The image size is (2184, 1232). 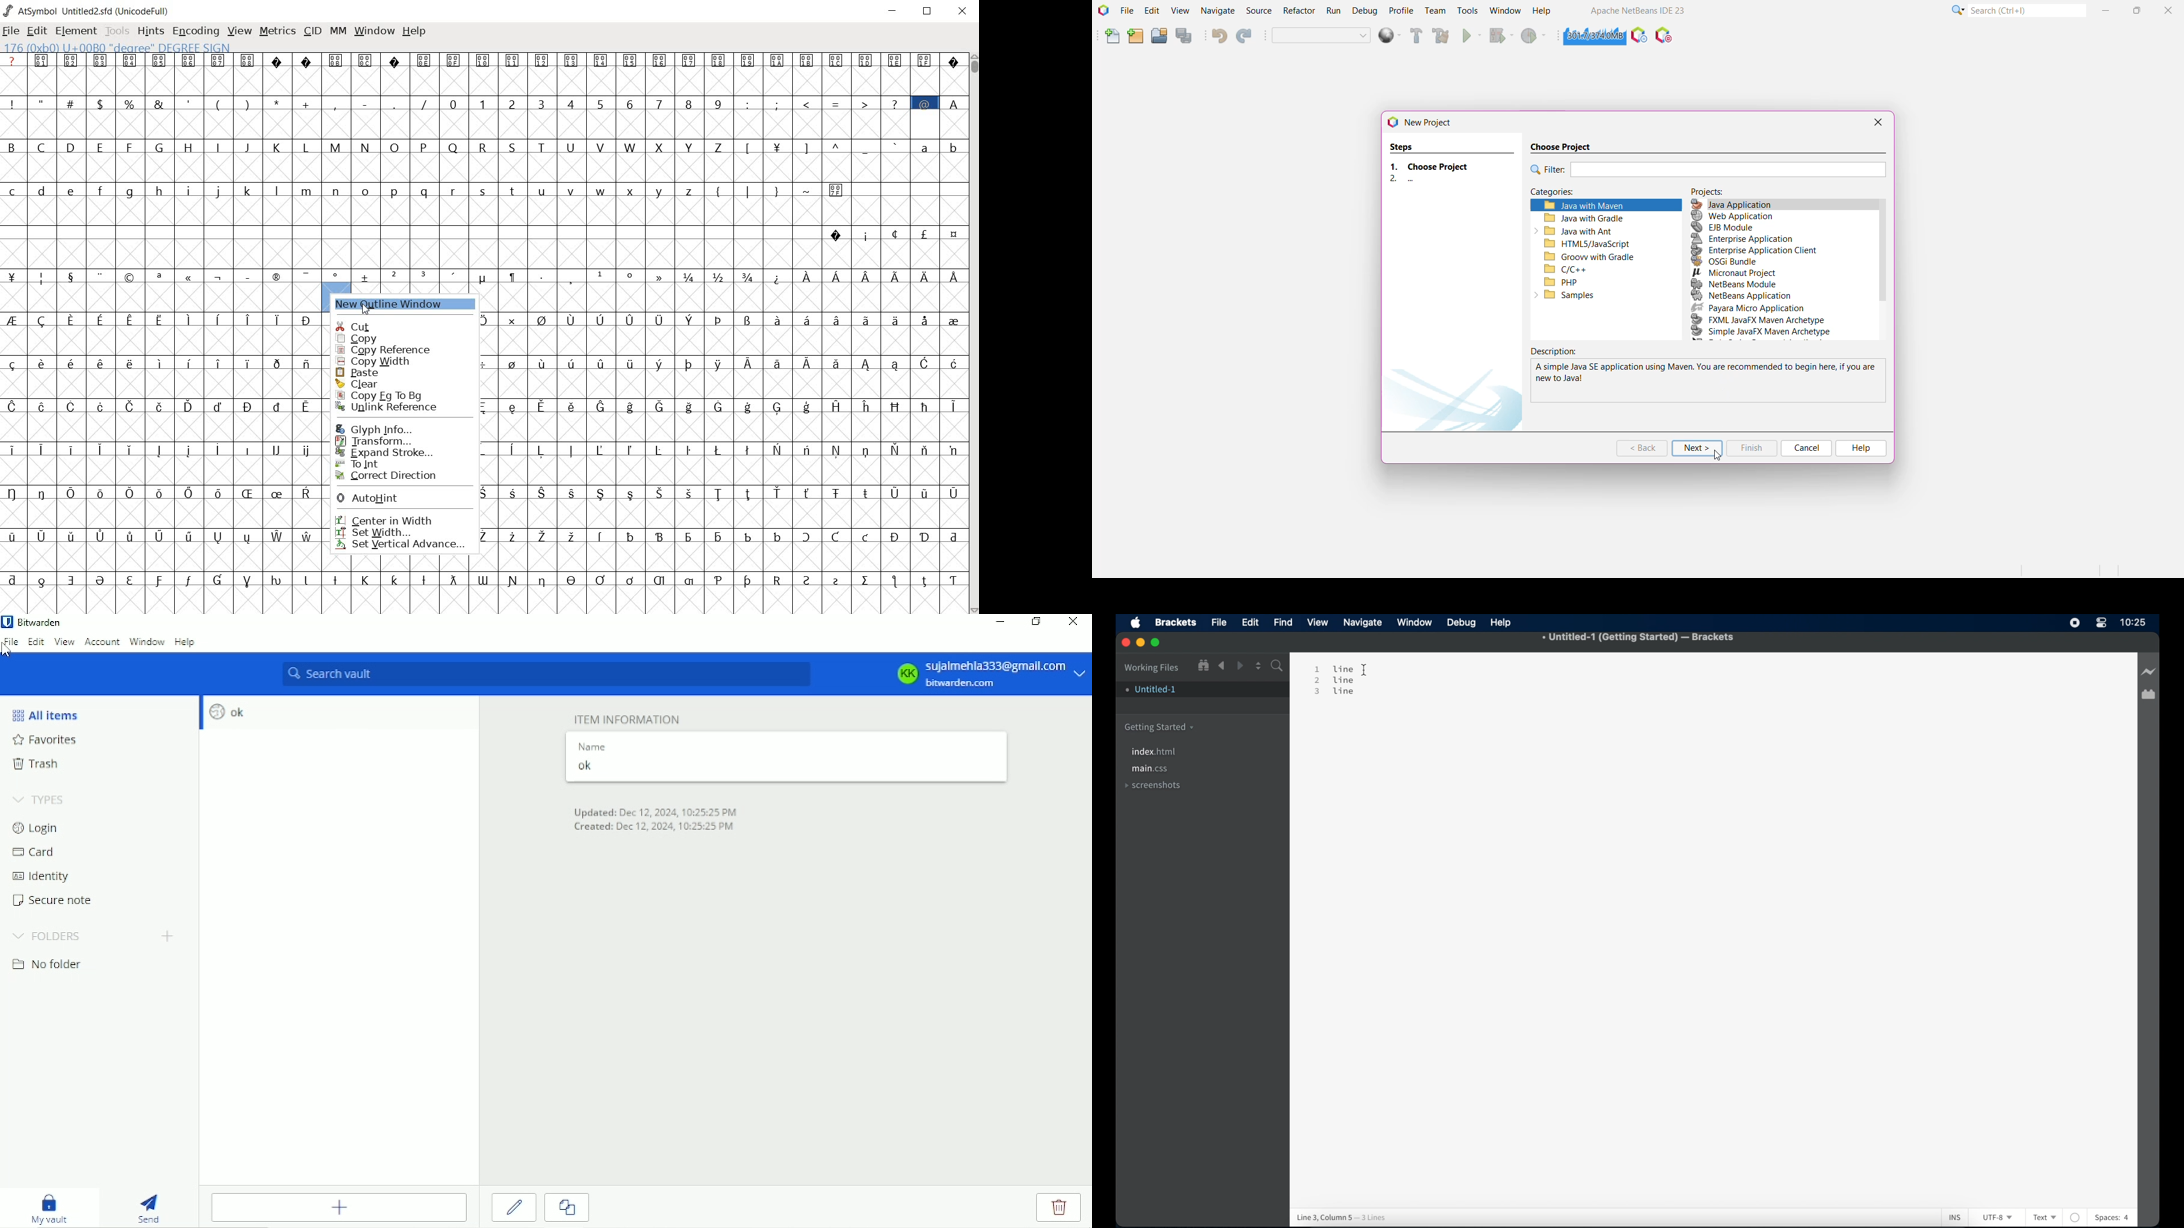 I want to click on hints, so click(x=150, y=31).